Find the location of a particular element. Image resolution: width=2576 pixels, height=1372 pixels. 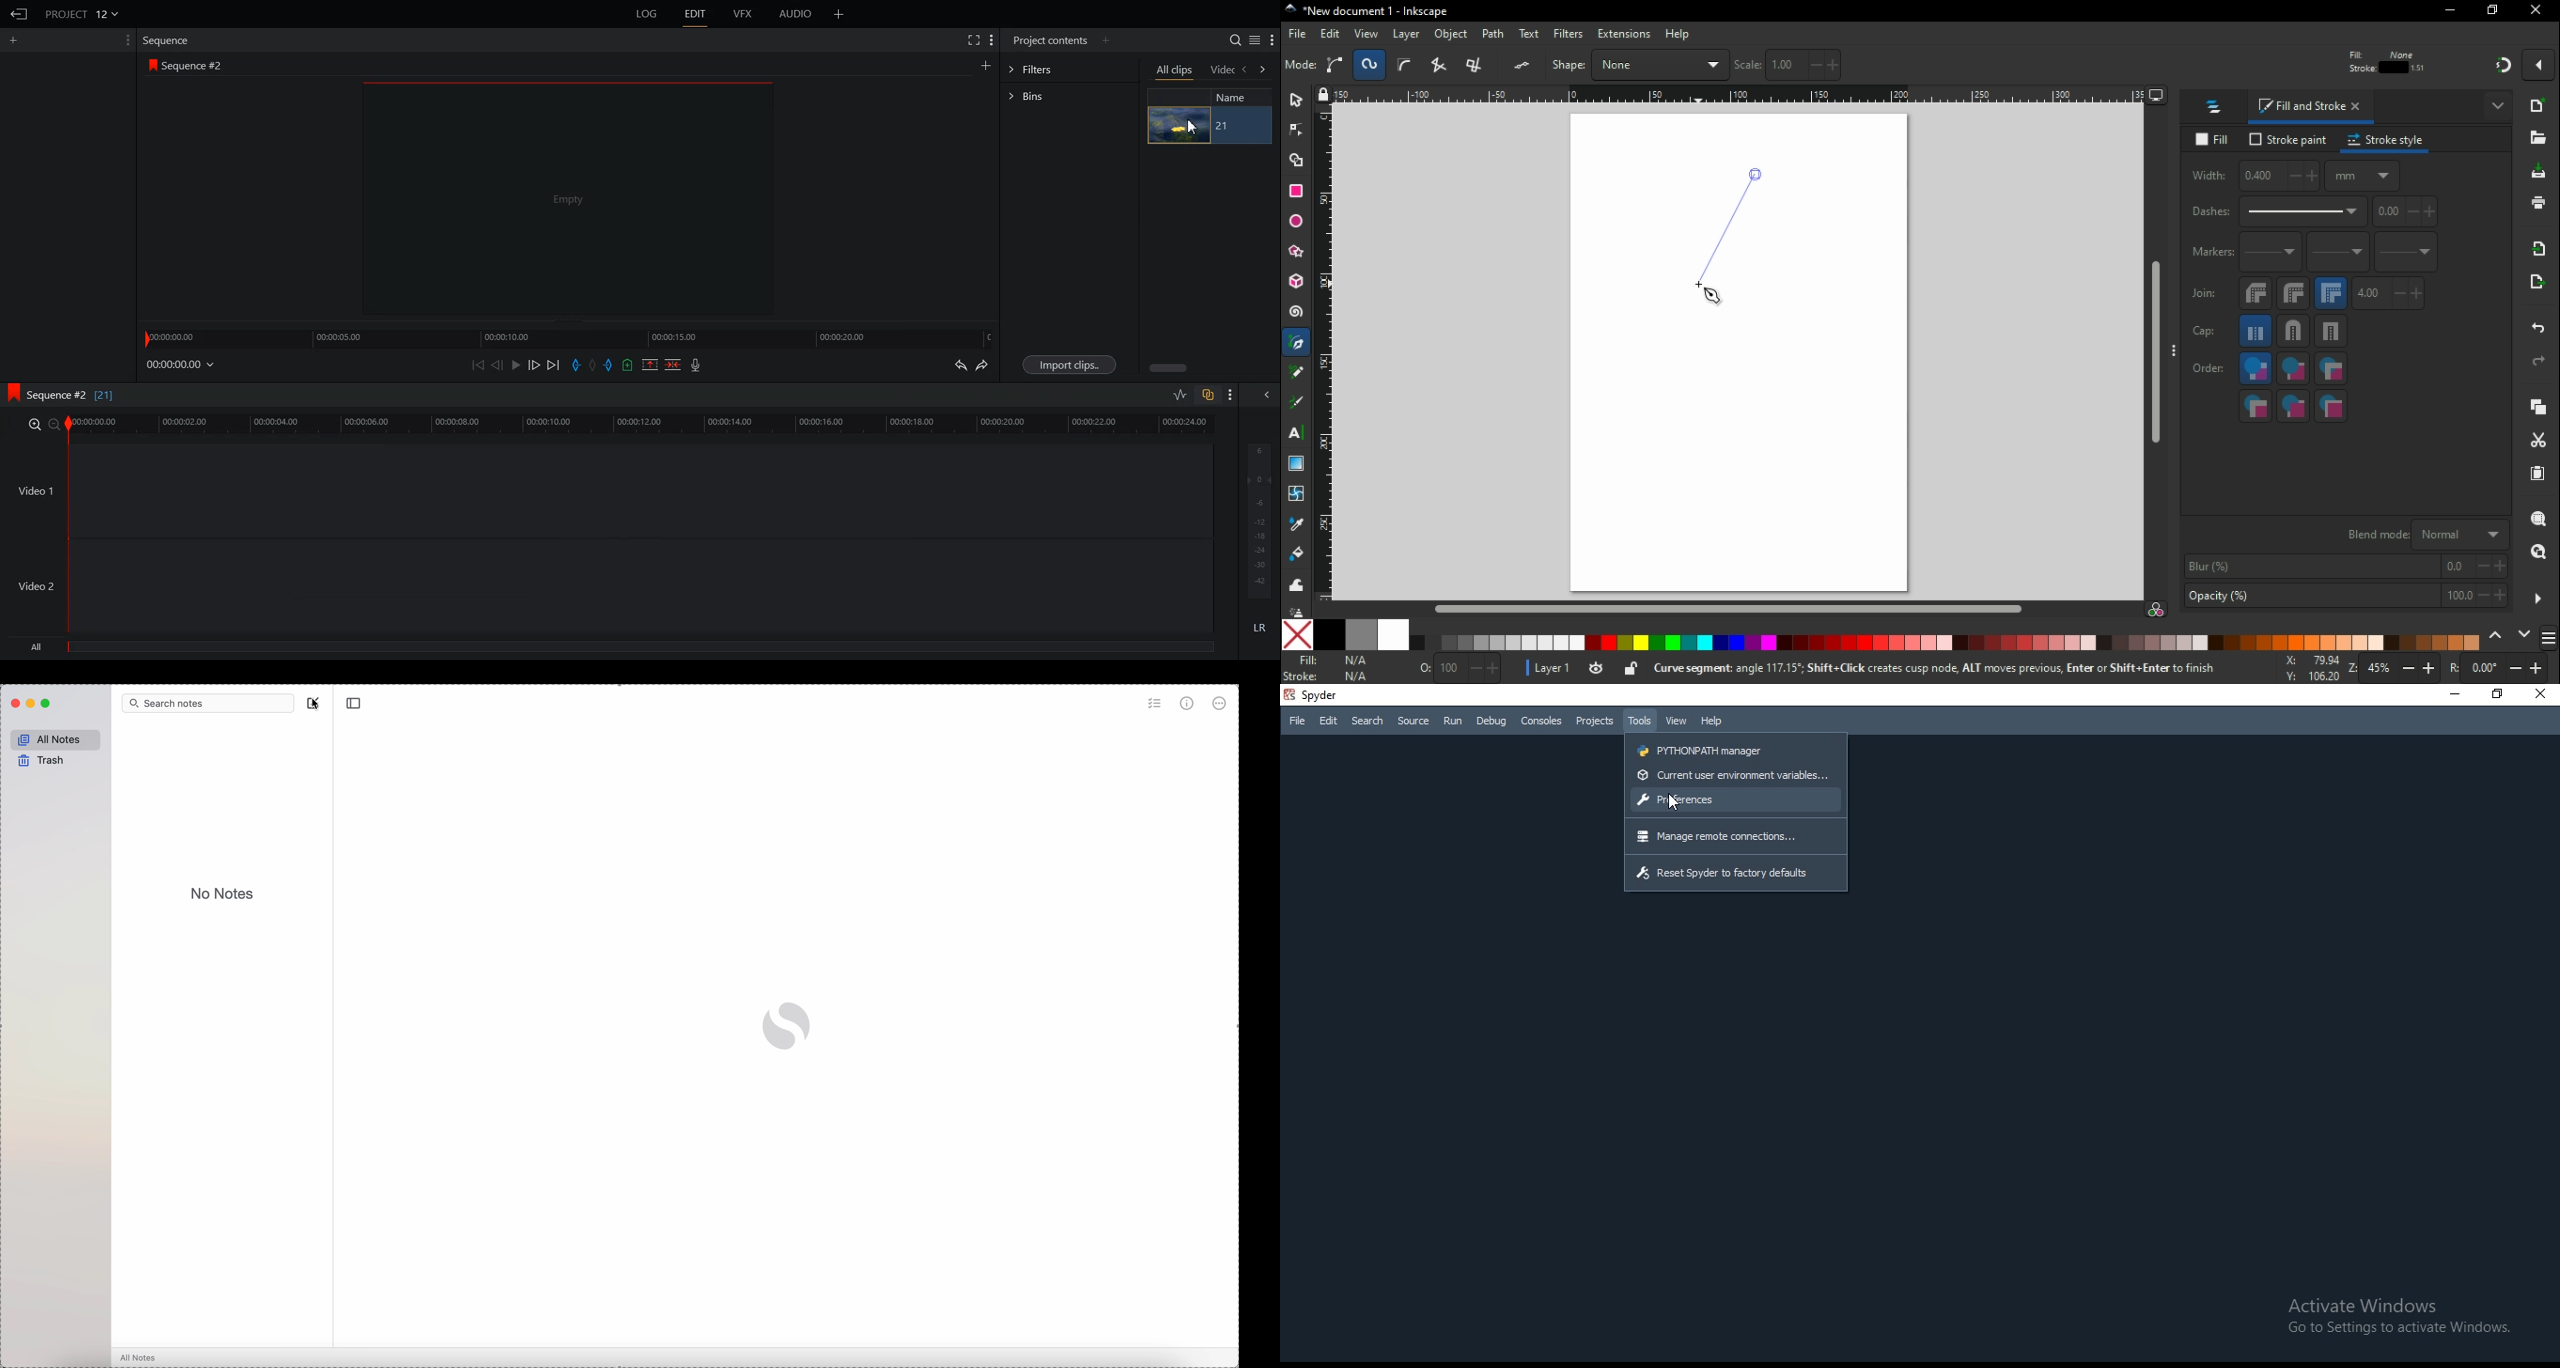

stroke paint is located at coordinates (2286, 141).